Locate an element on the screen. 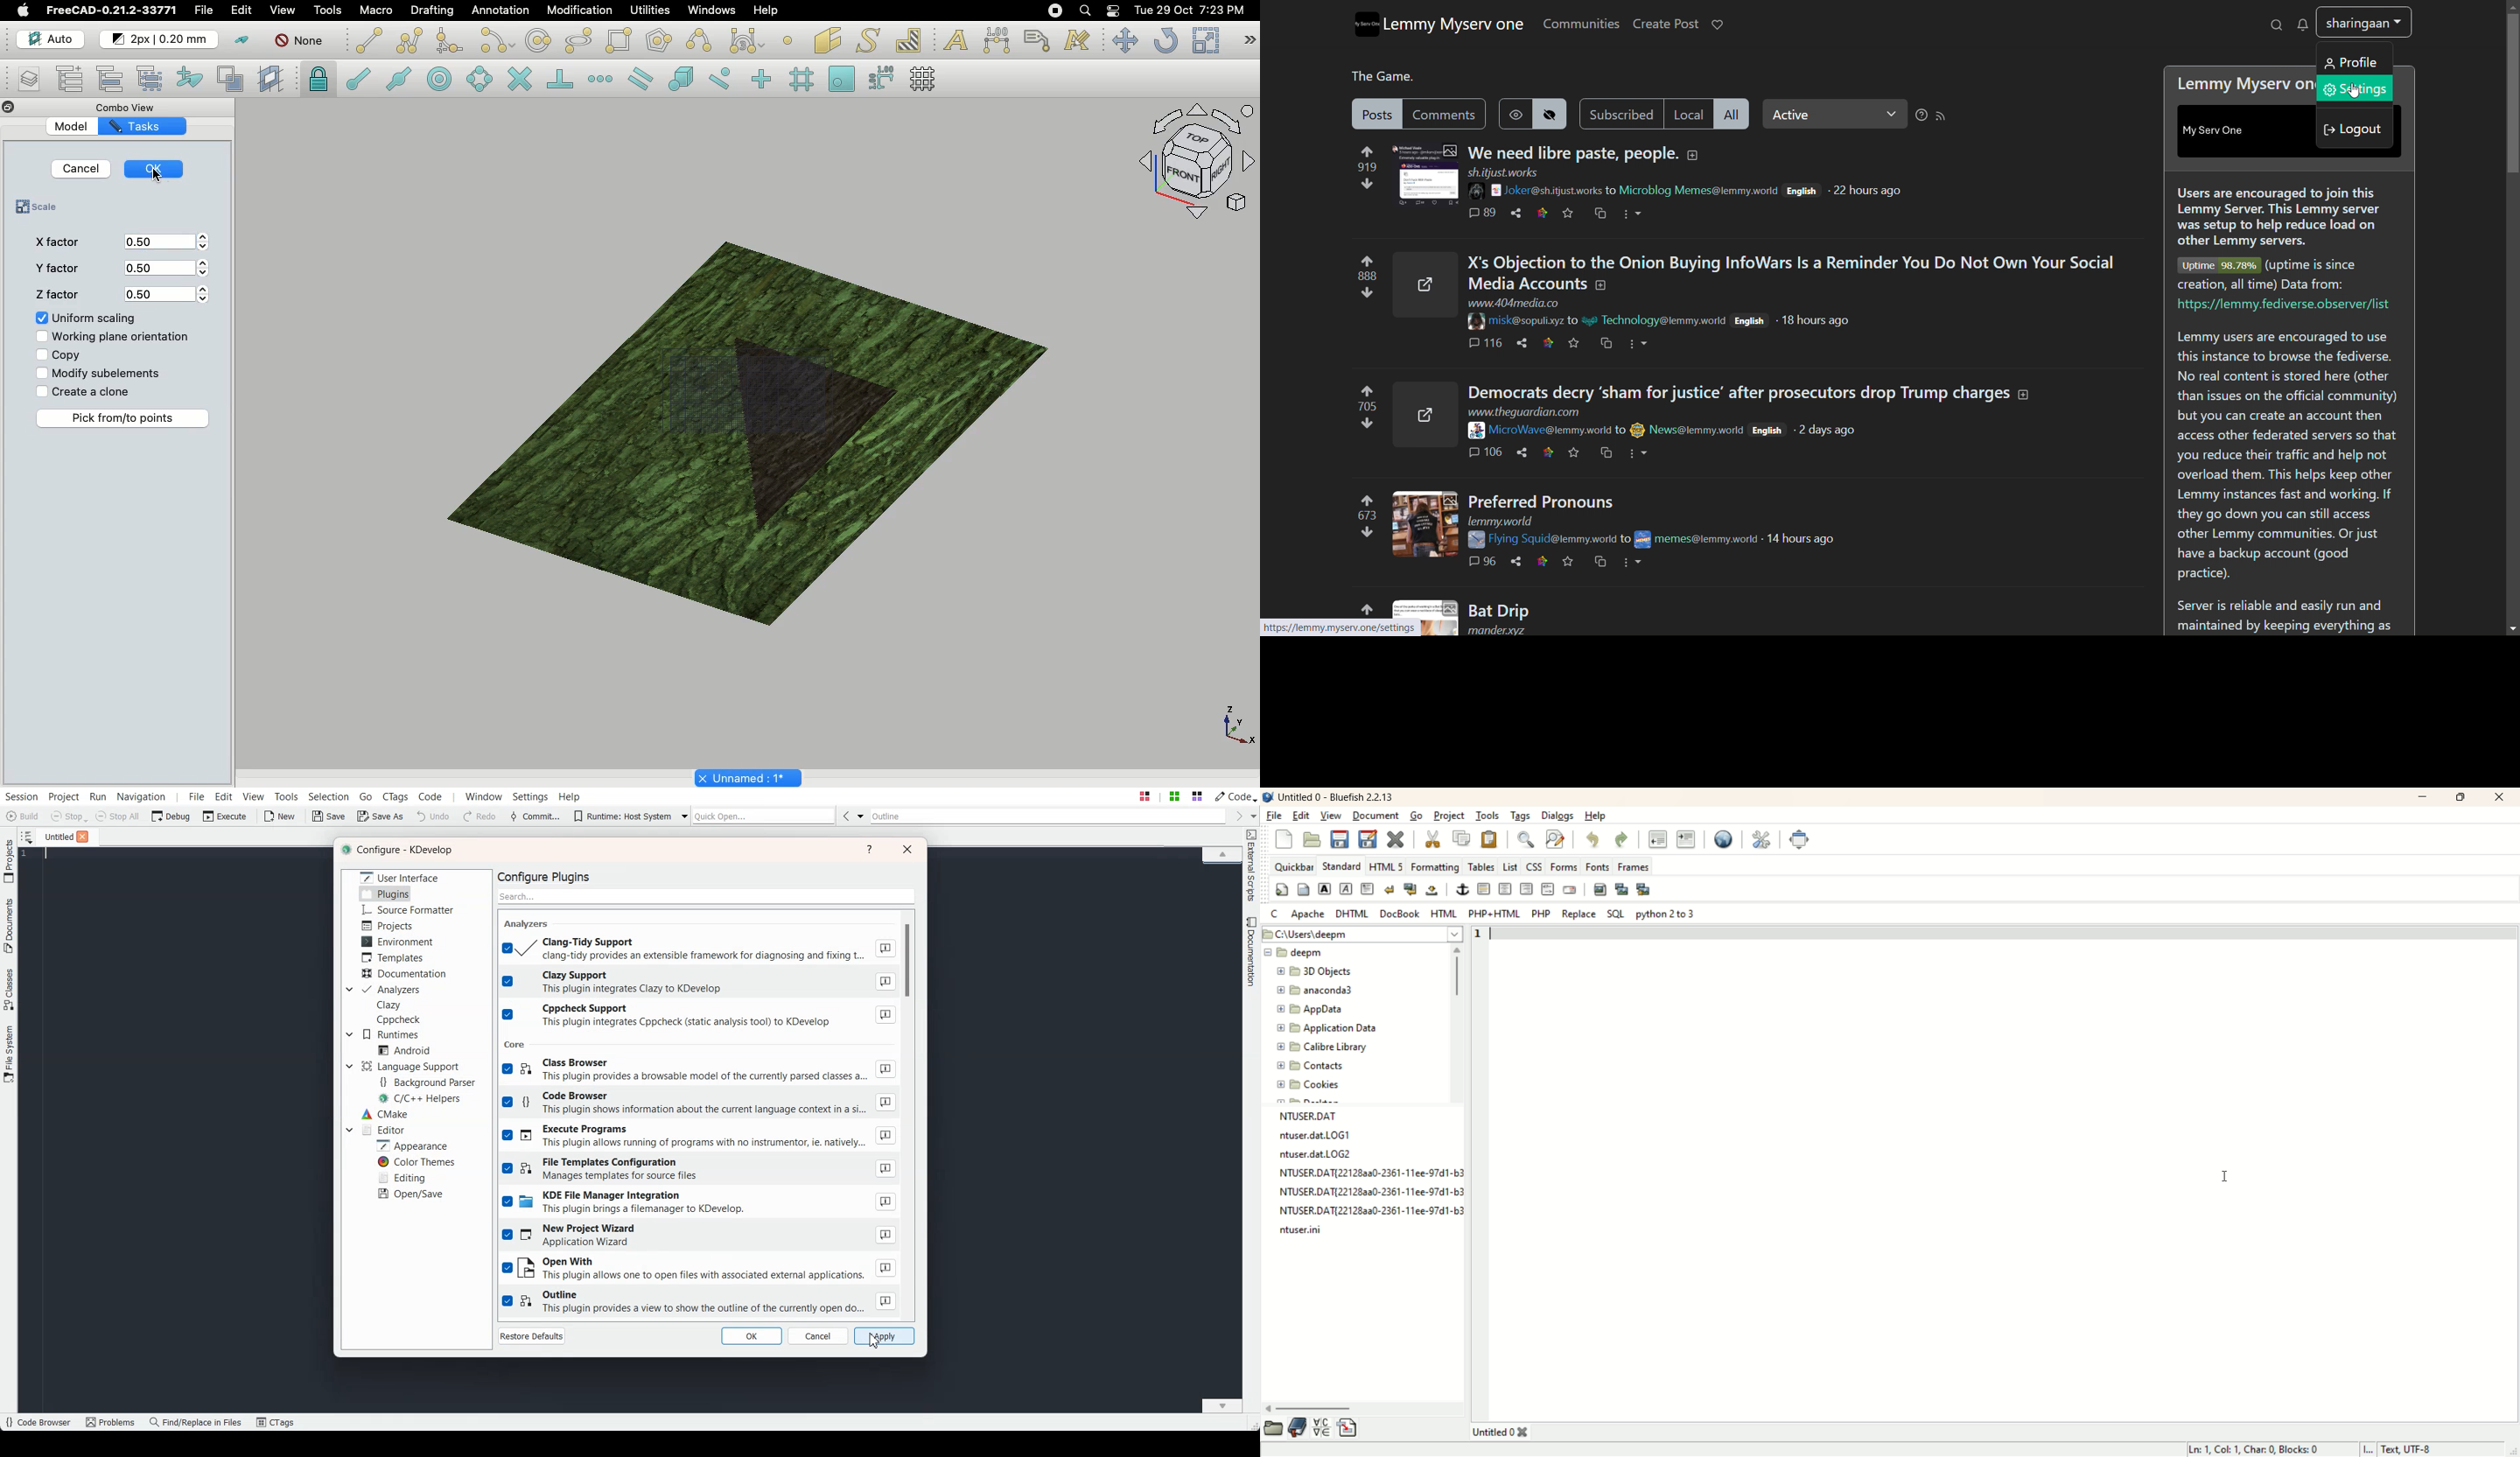 This screenshot has height=1484, width=2520. Selecting OK is located at coordinates (162, 174).